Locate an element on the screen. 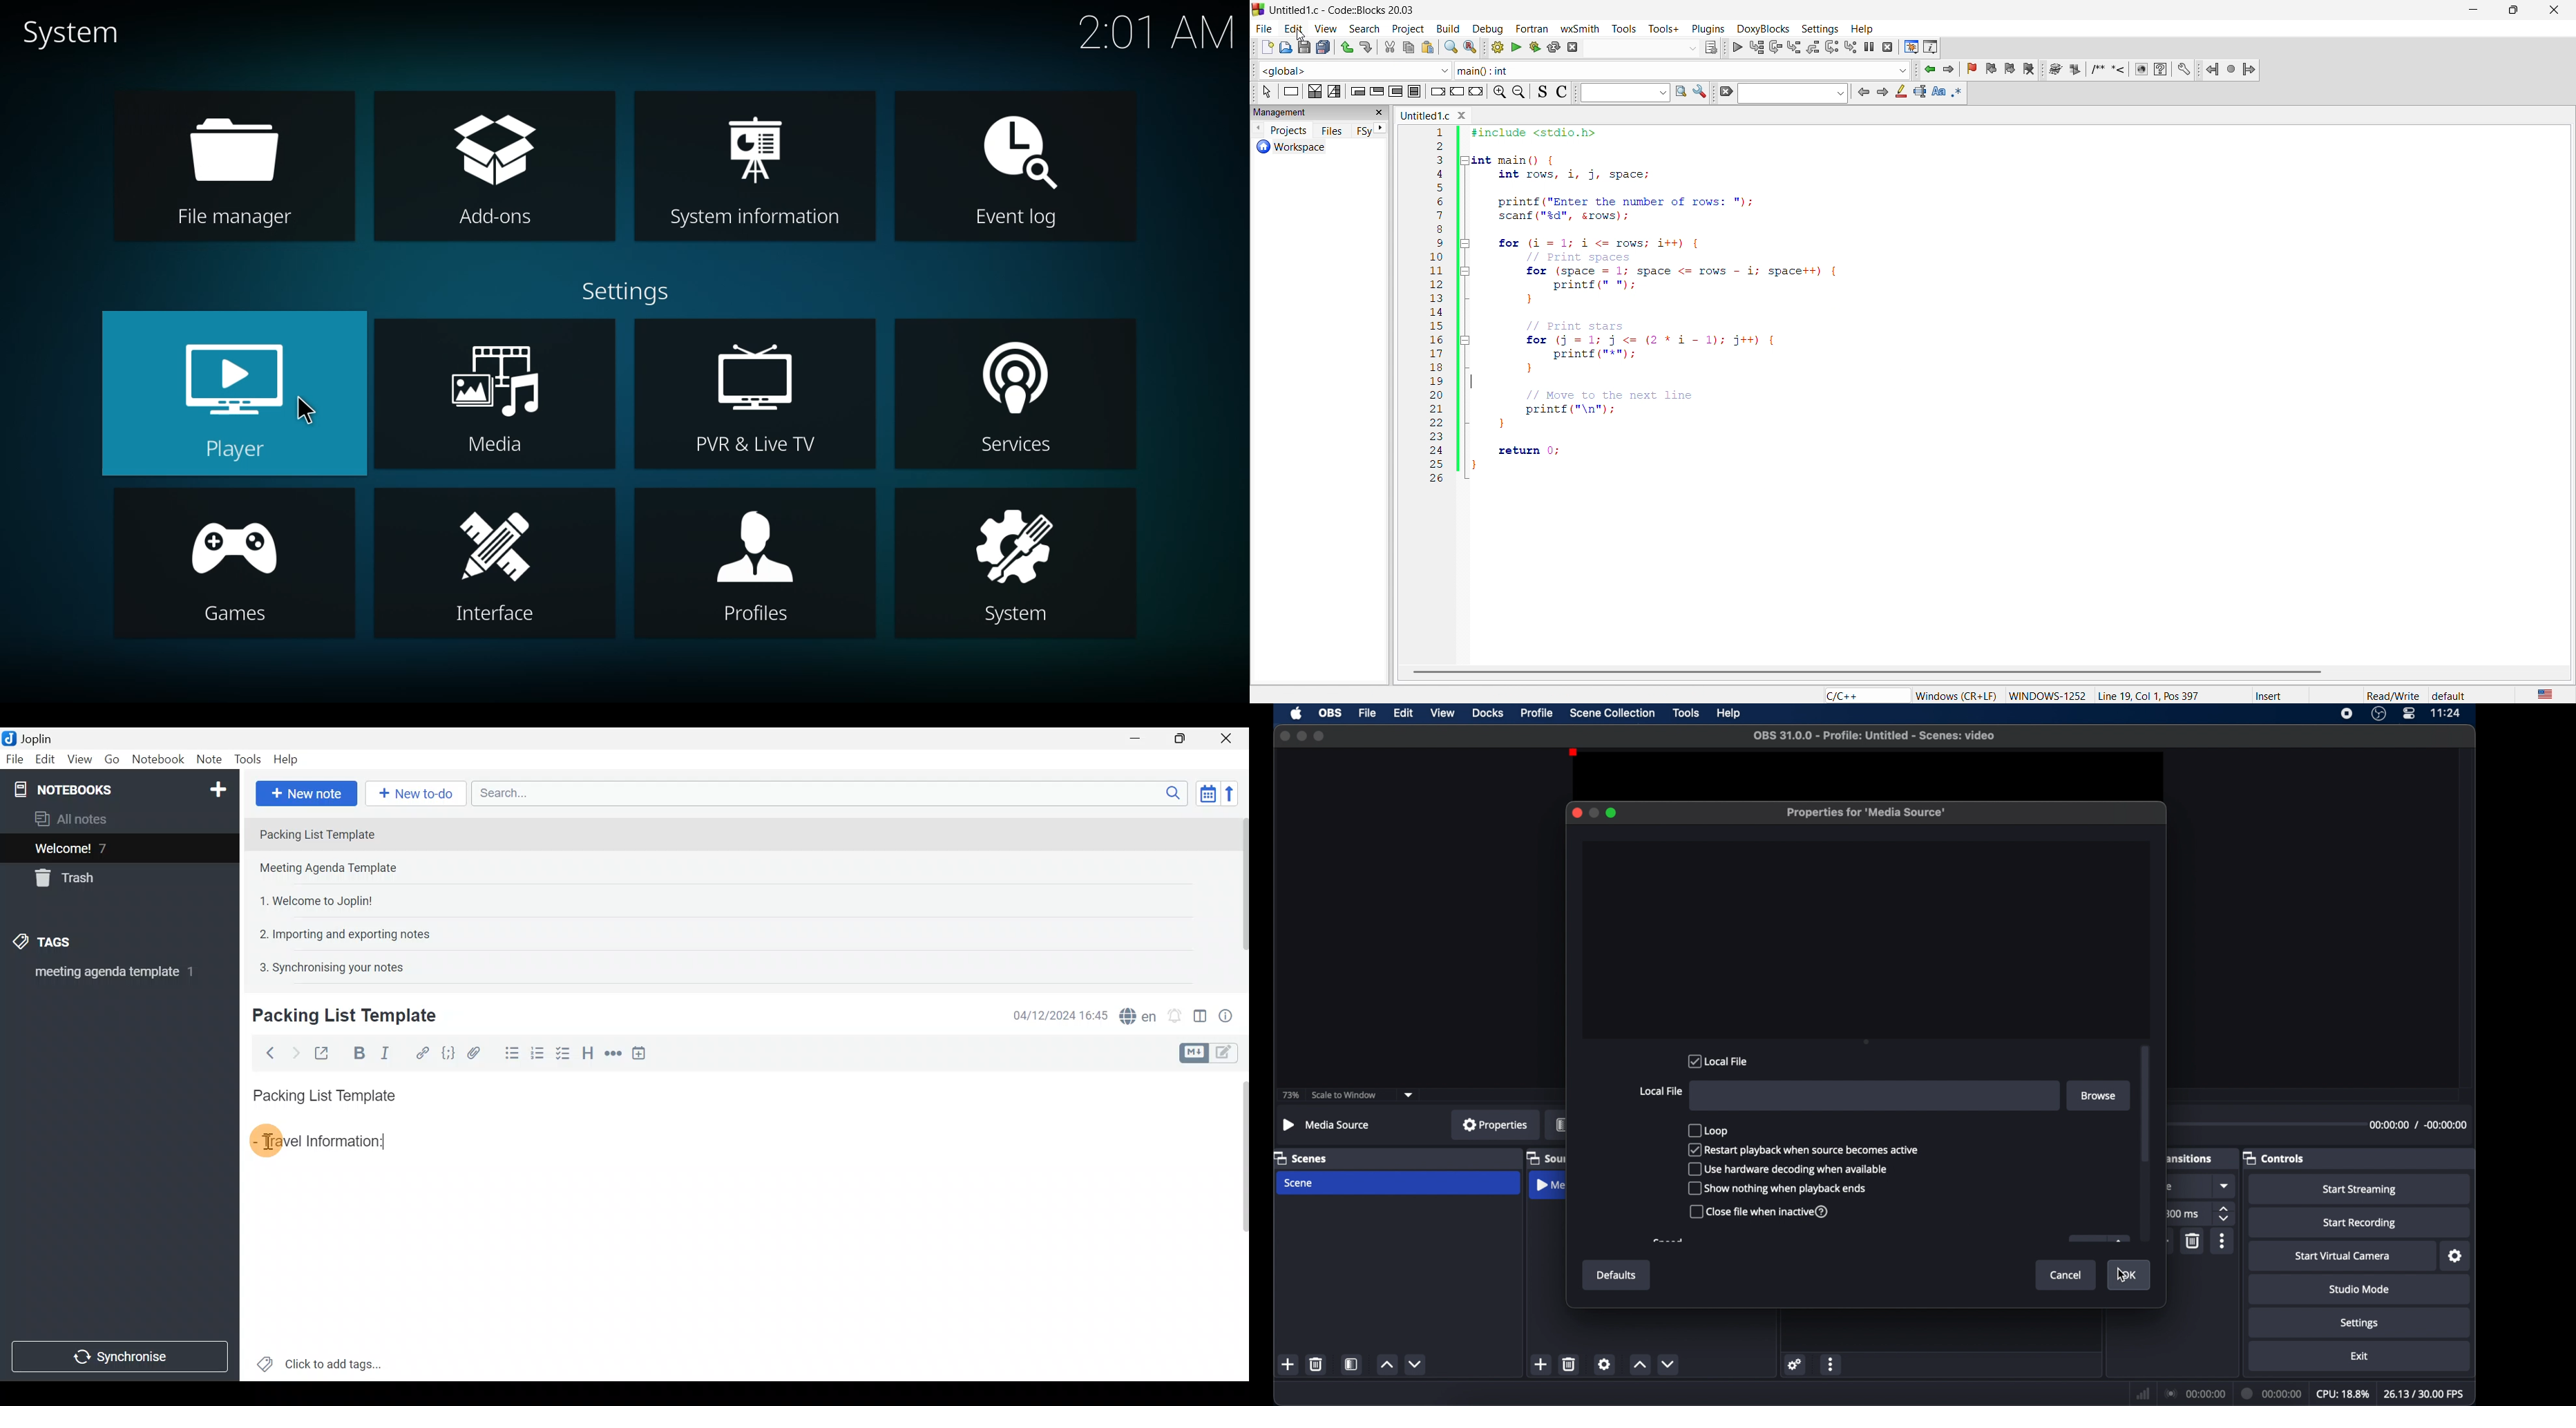 The width and height of the screenshot is (2576, 1428). obs is located at coordinates (1332, 713).